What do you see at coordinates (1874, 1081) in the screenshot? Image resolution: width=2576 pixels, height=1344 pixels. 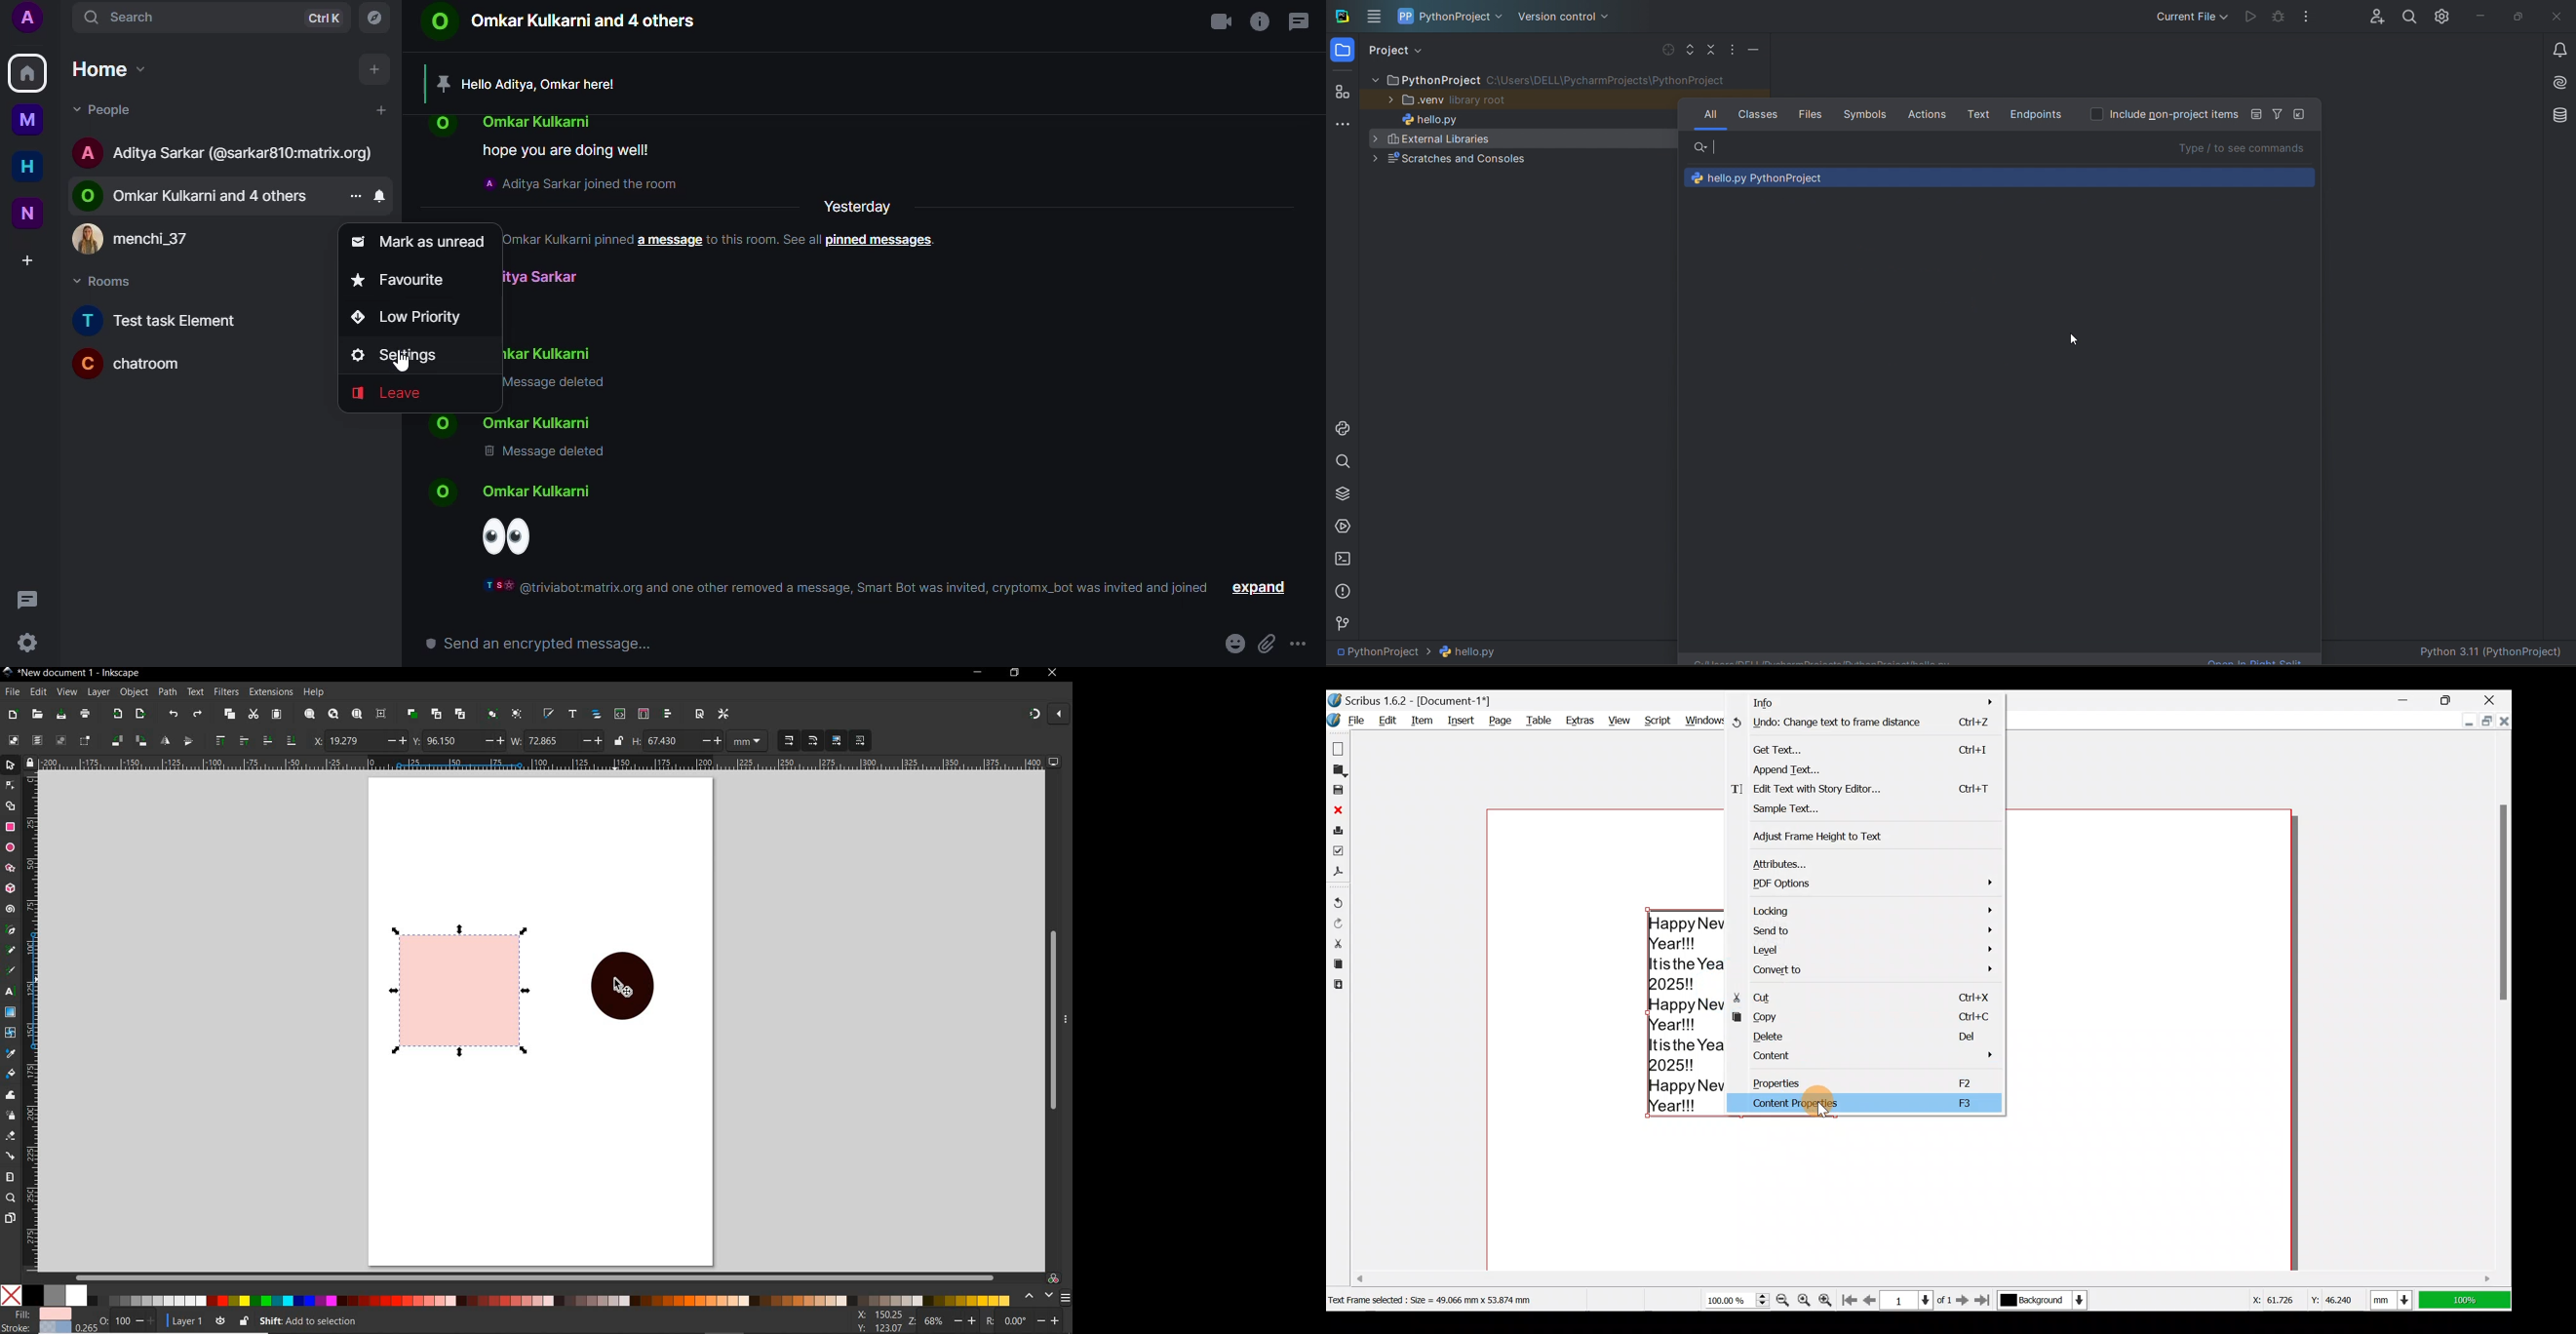 I see `Properties` at bounding box center [1874, 1081].